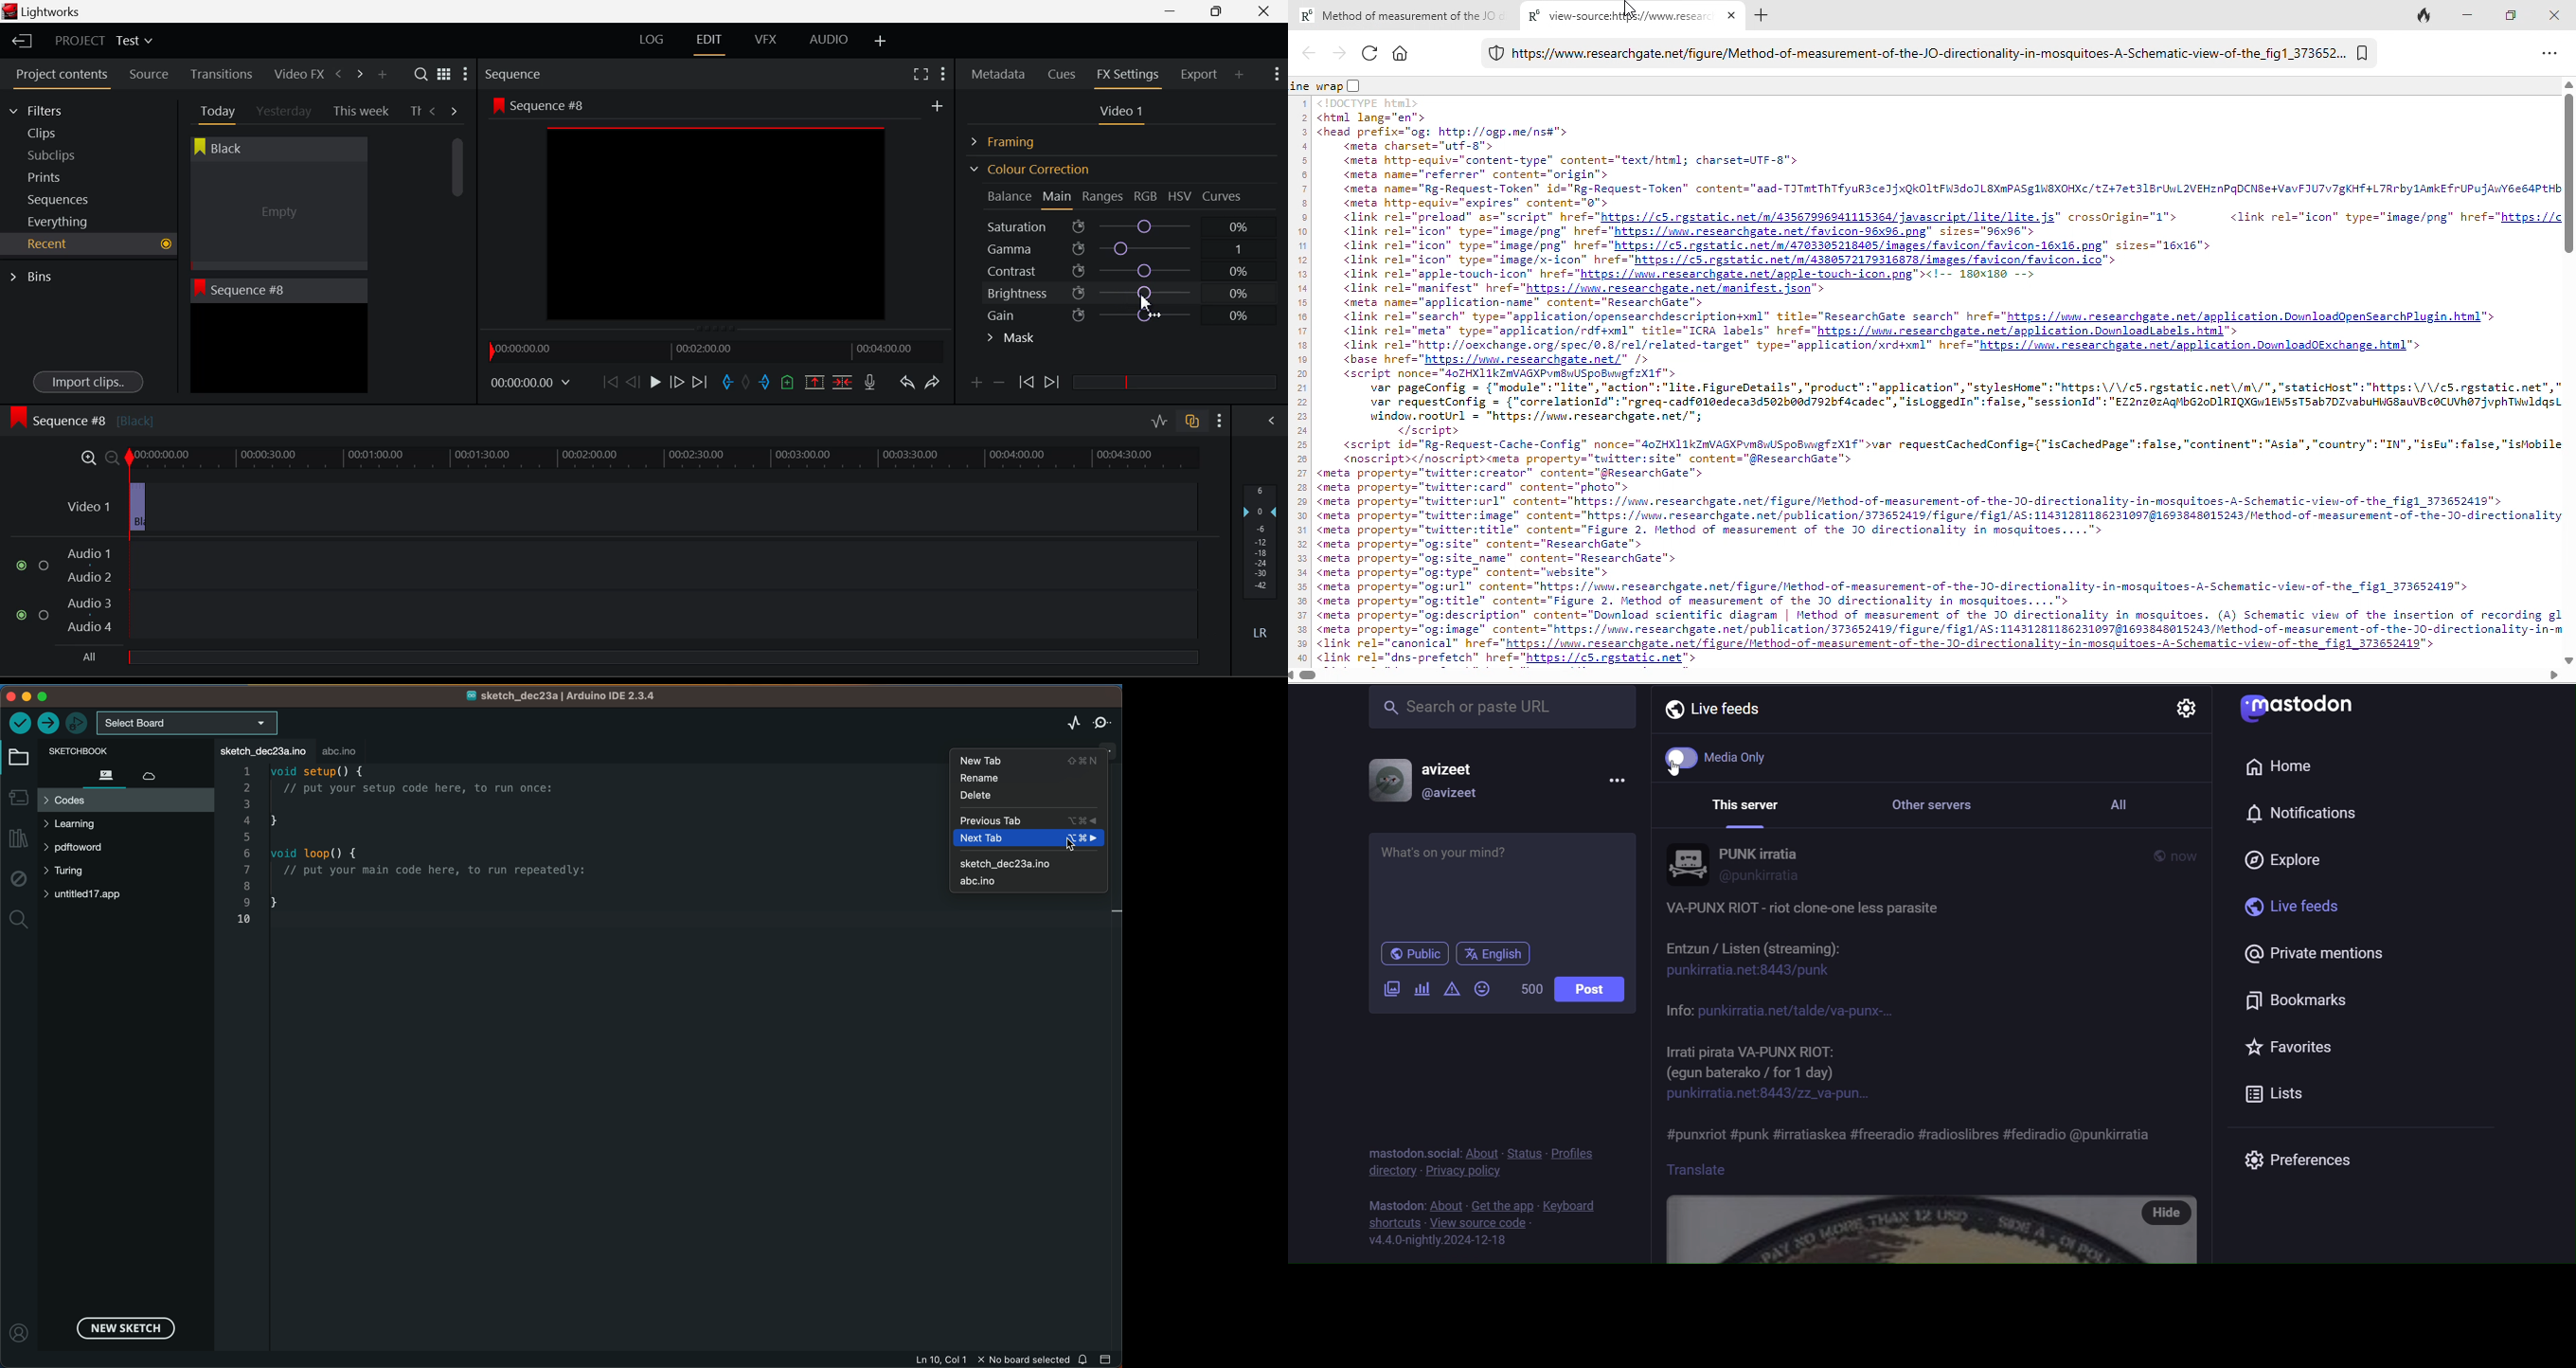 This screenshot has height=1372, width=2576. I want to click on emojis , so click(1482, 990).